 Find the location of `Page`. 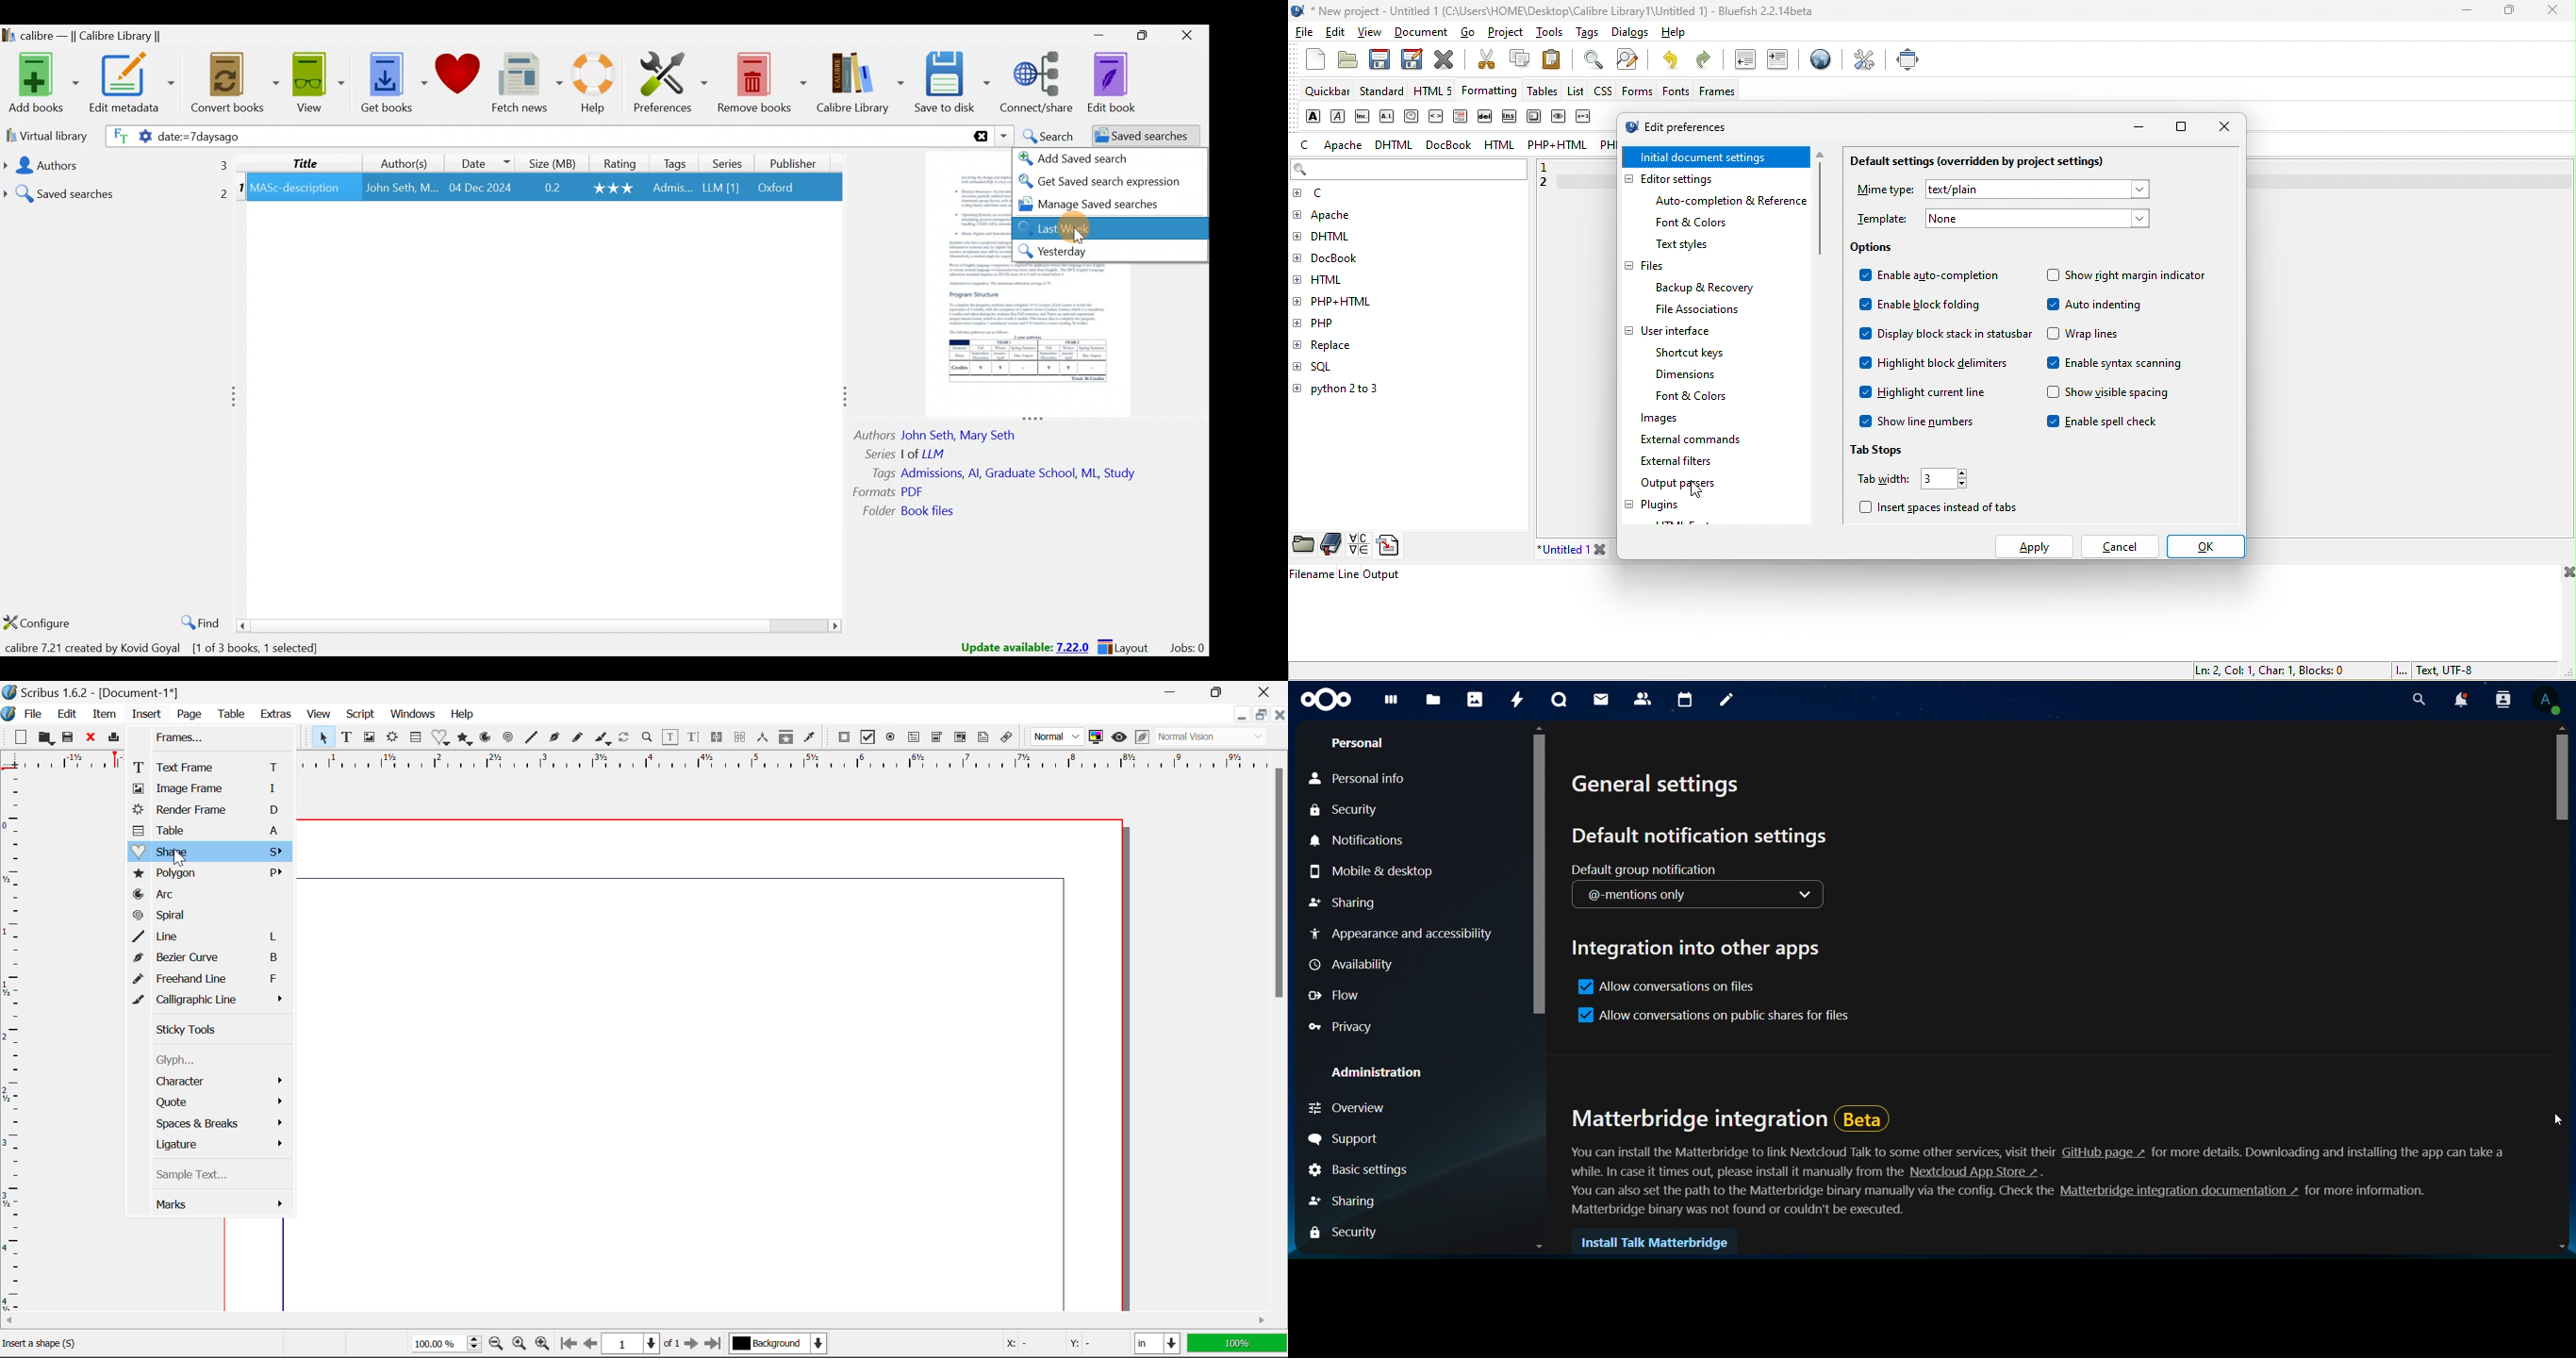

Page is located at coordinates (191, 714).